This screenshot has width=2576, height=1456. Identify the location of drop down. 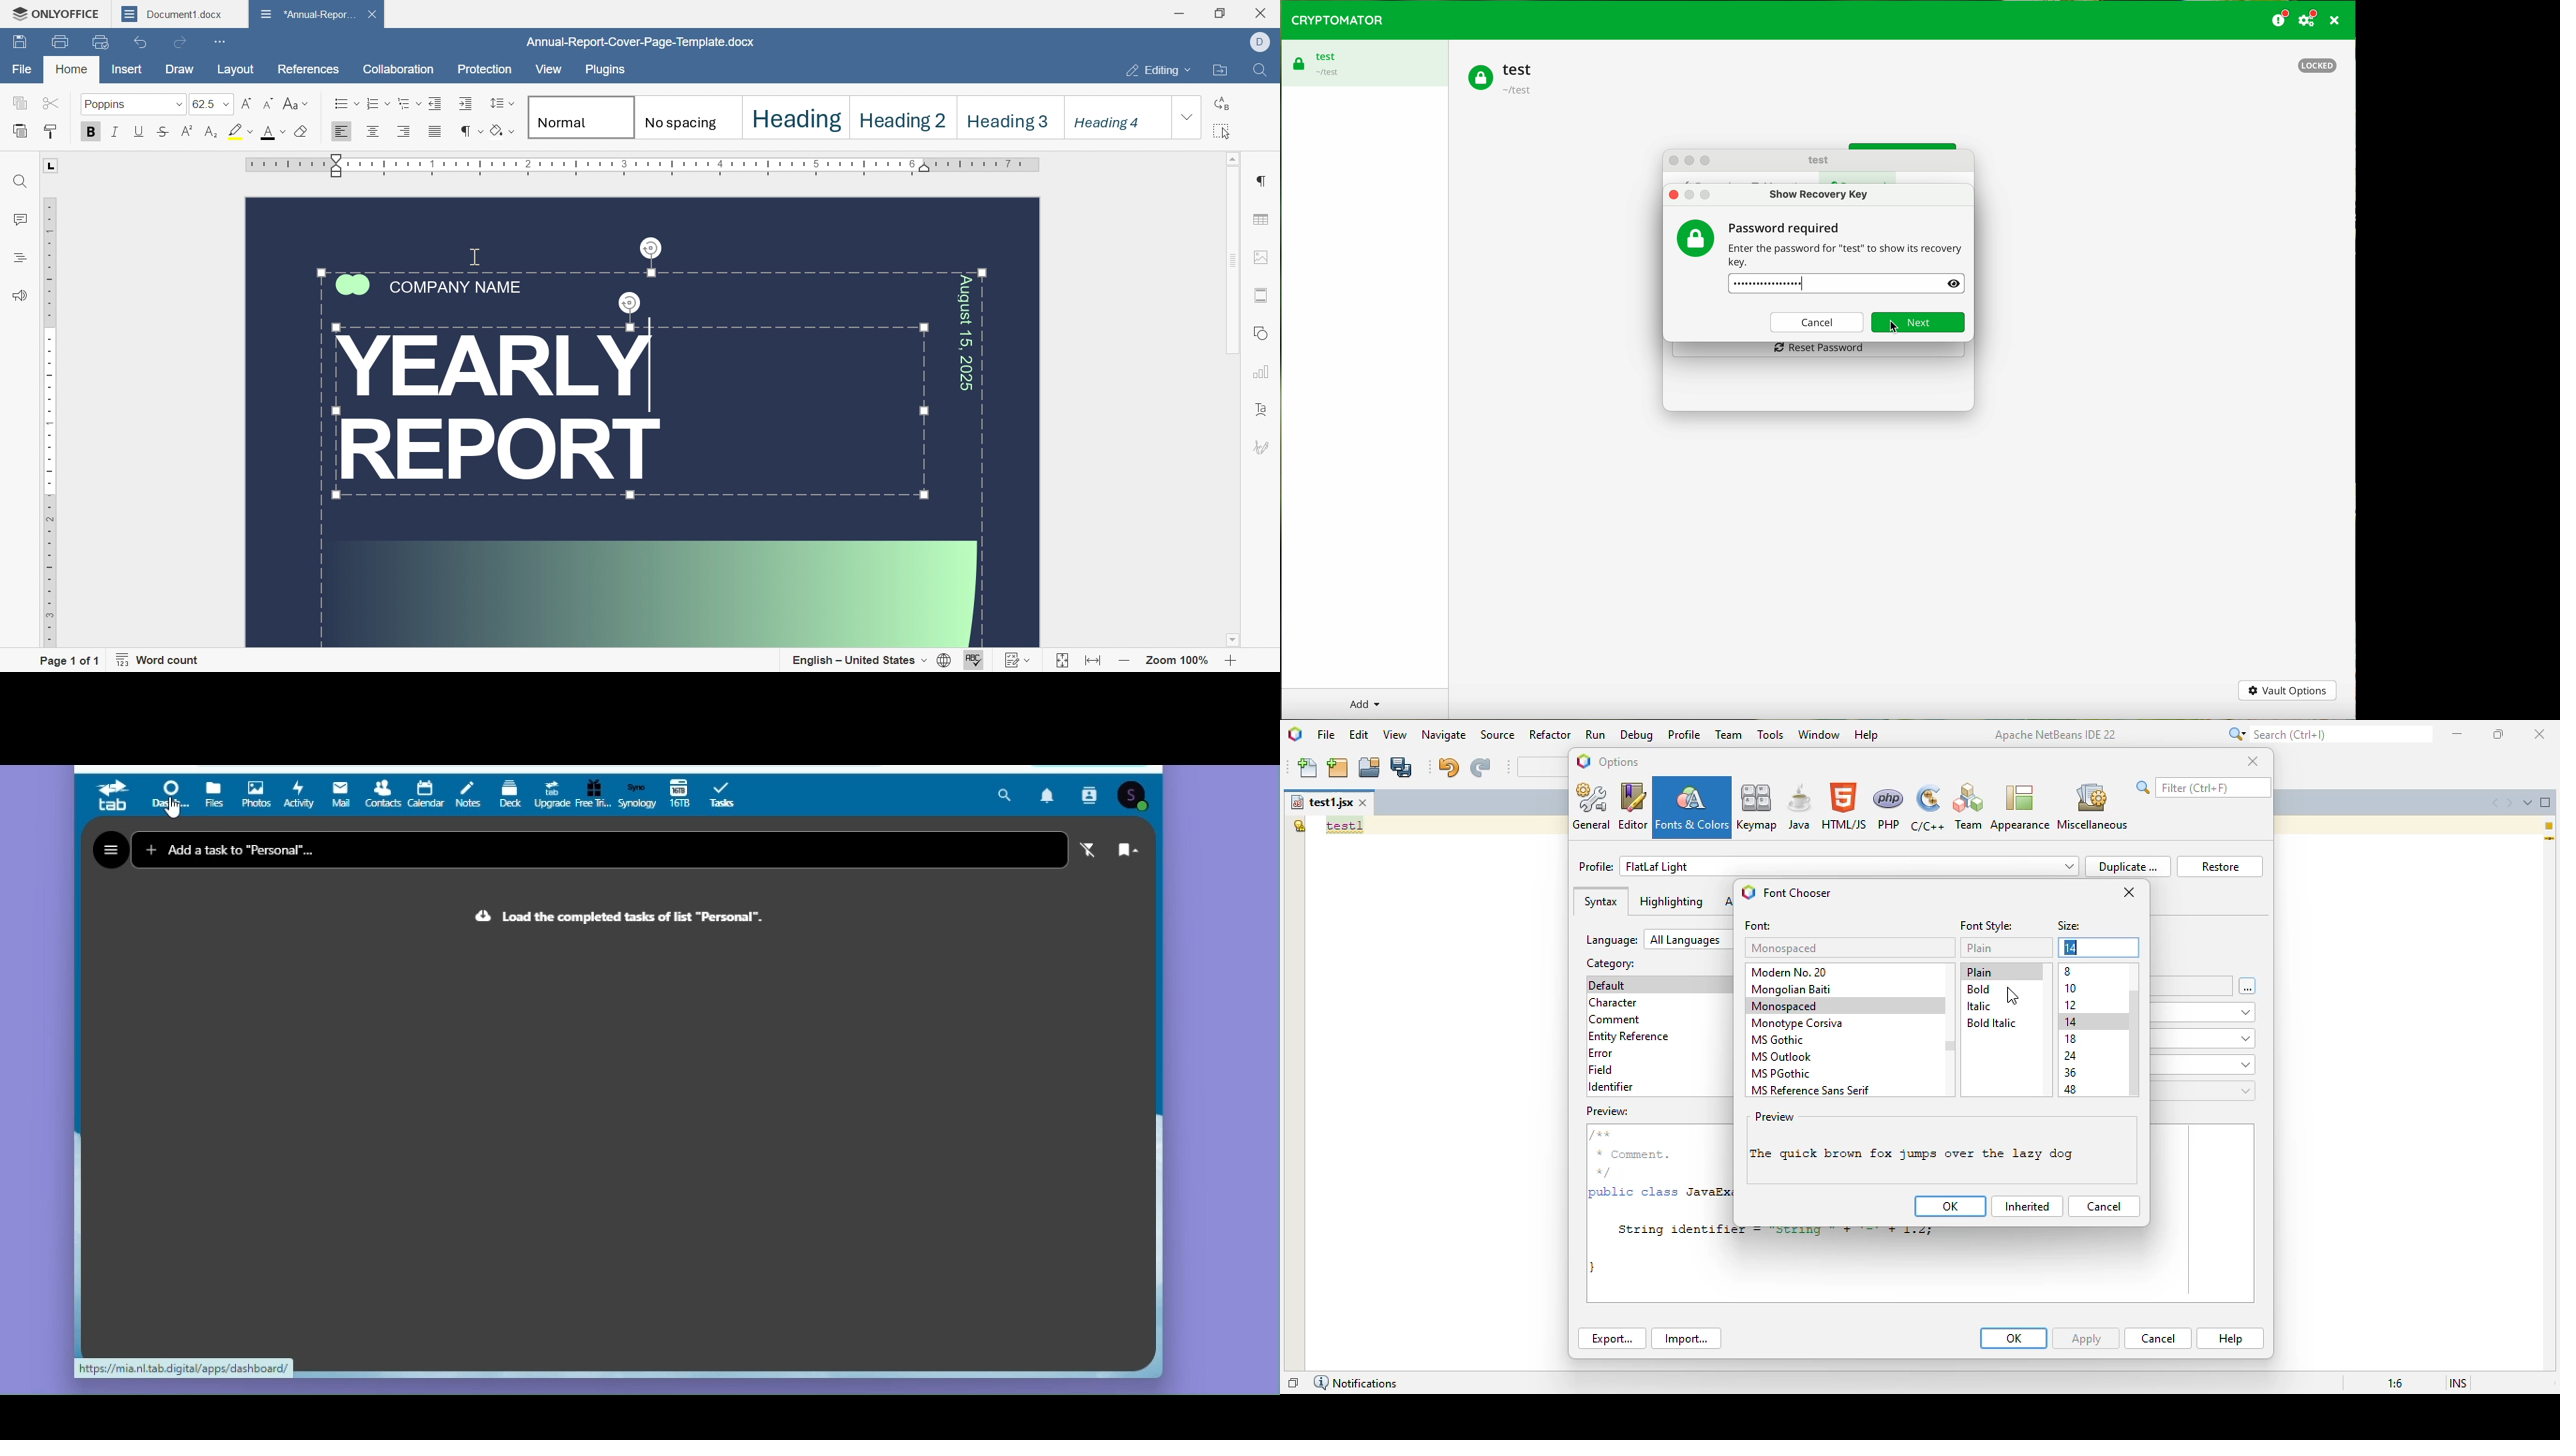
(1187, 118).